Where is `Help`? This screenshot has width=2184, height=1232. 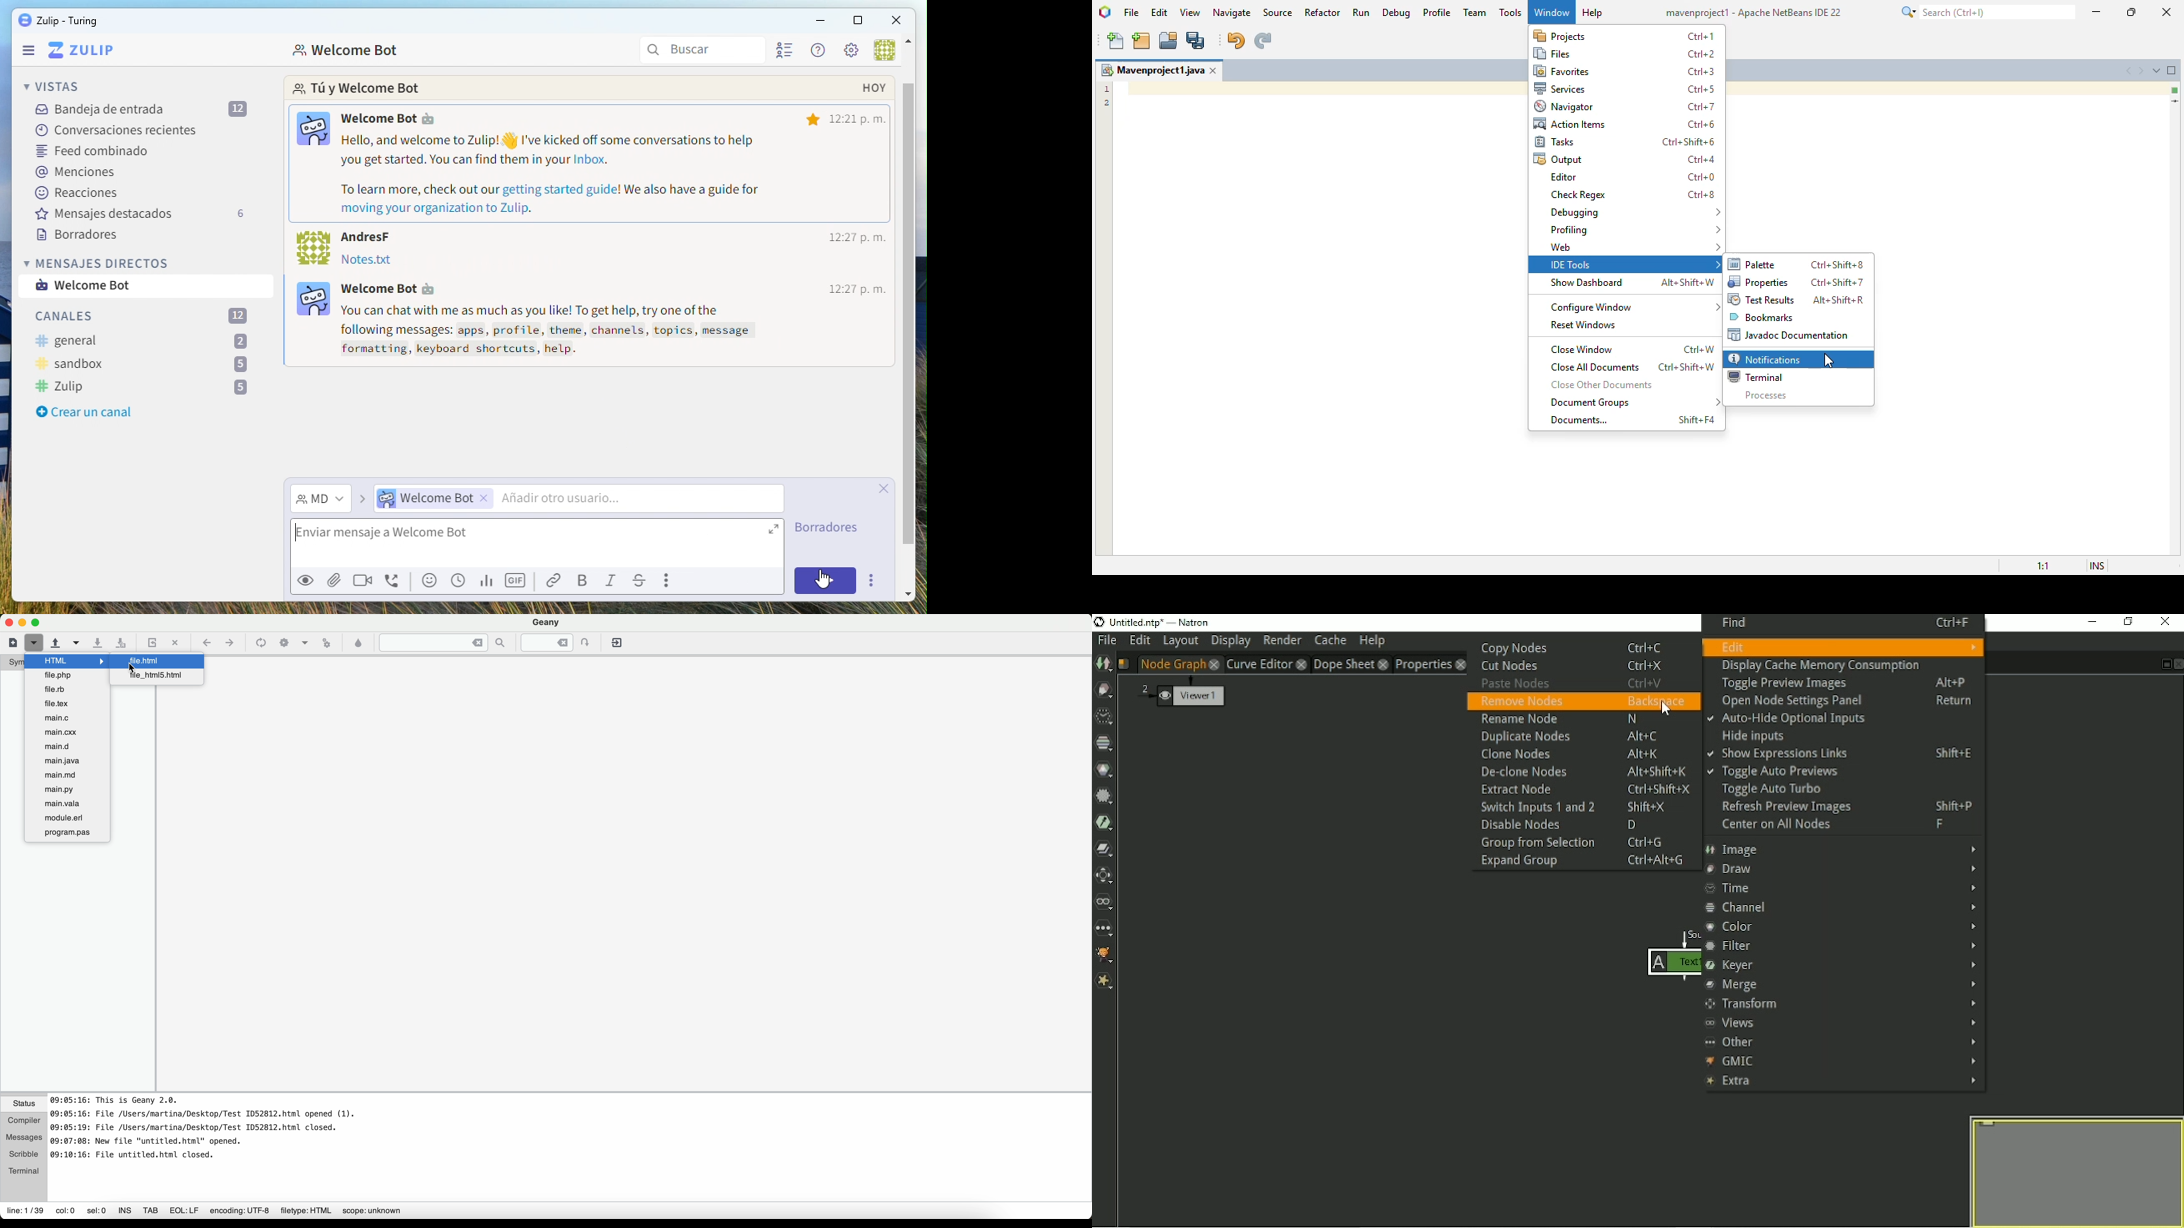
Help is located at coordinates (816, 50).